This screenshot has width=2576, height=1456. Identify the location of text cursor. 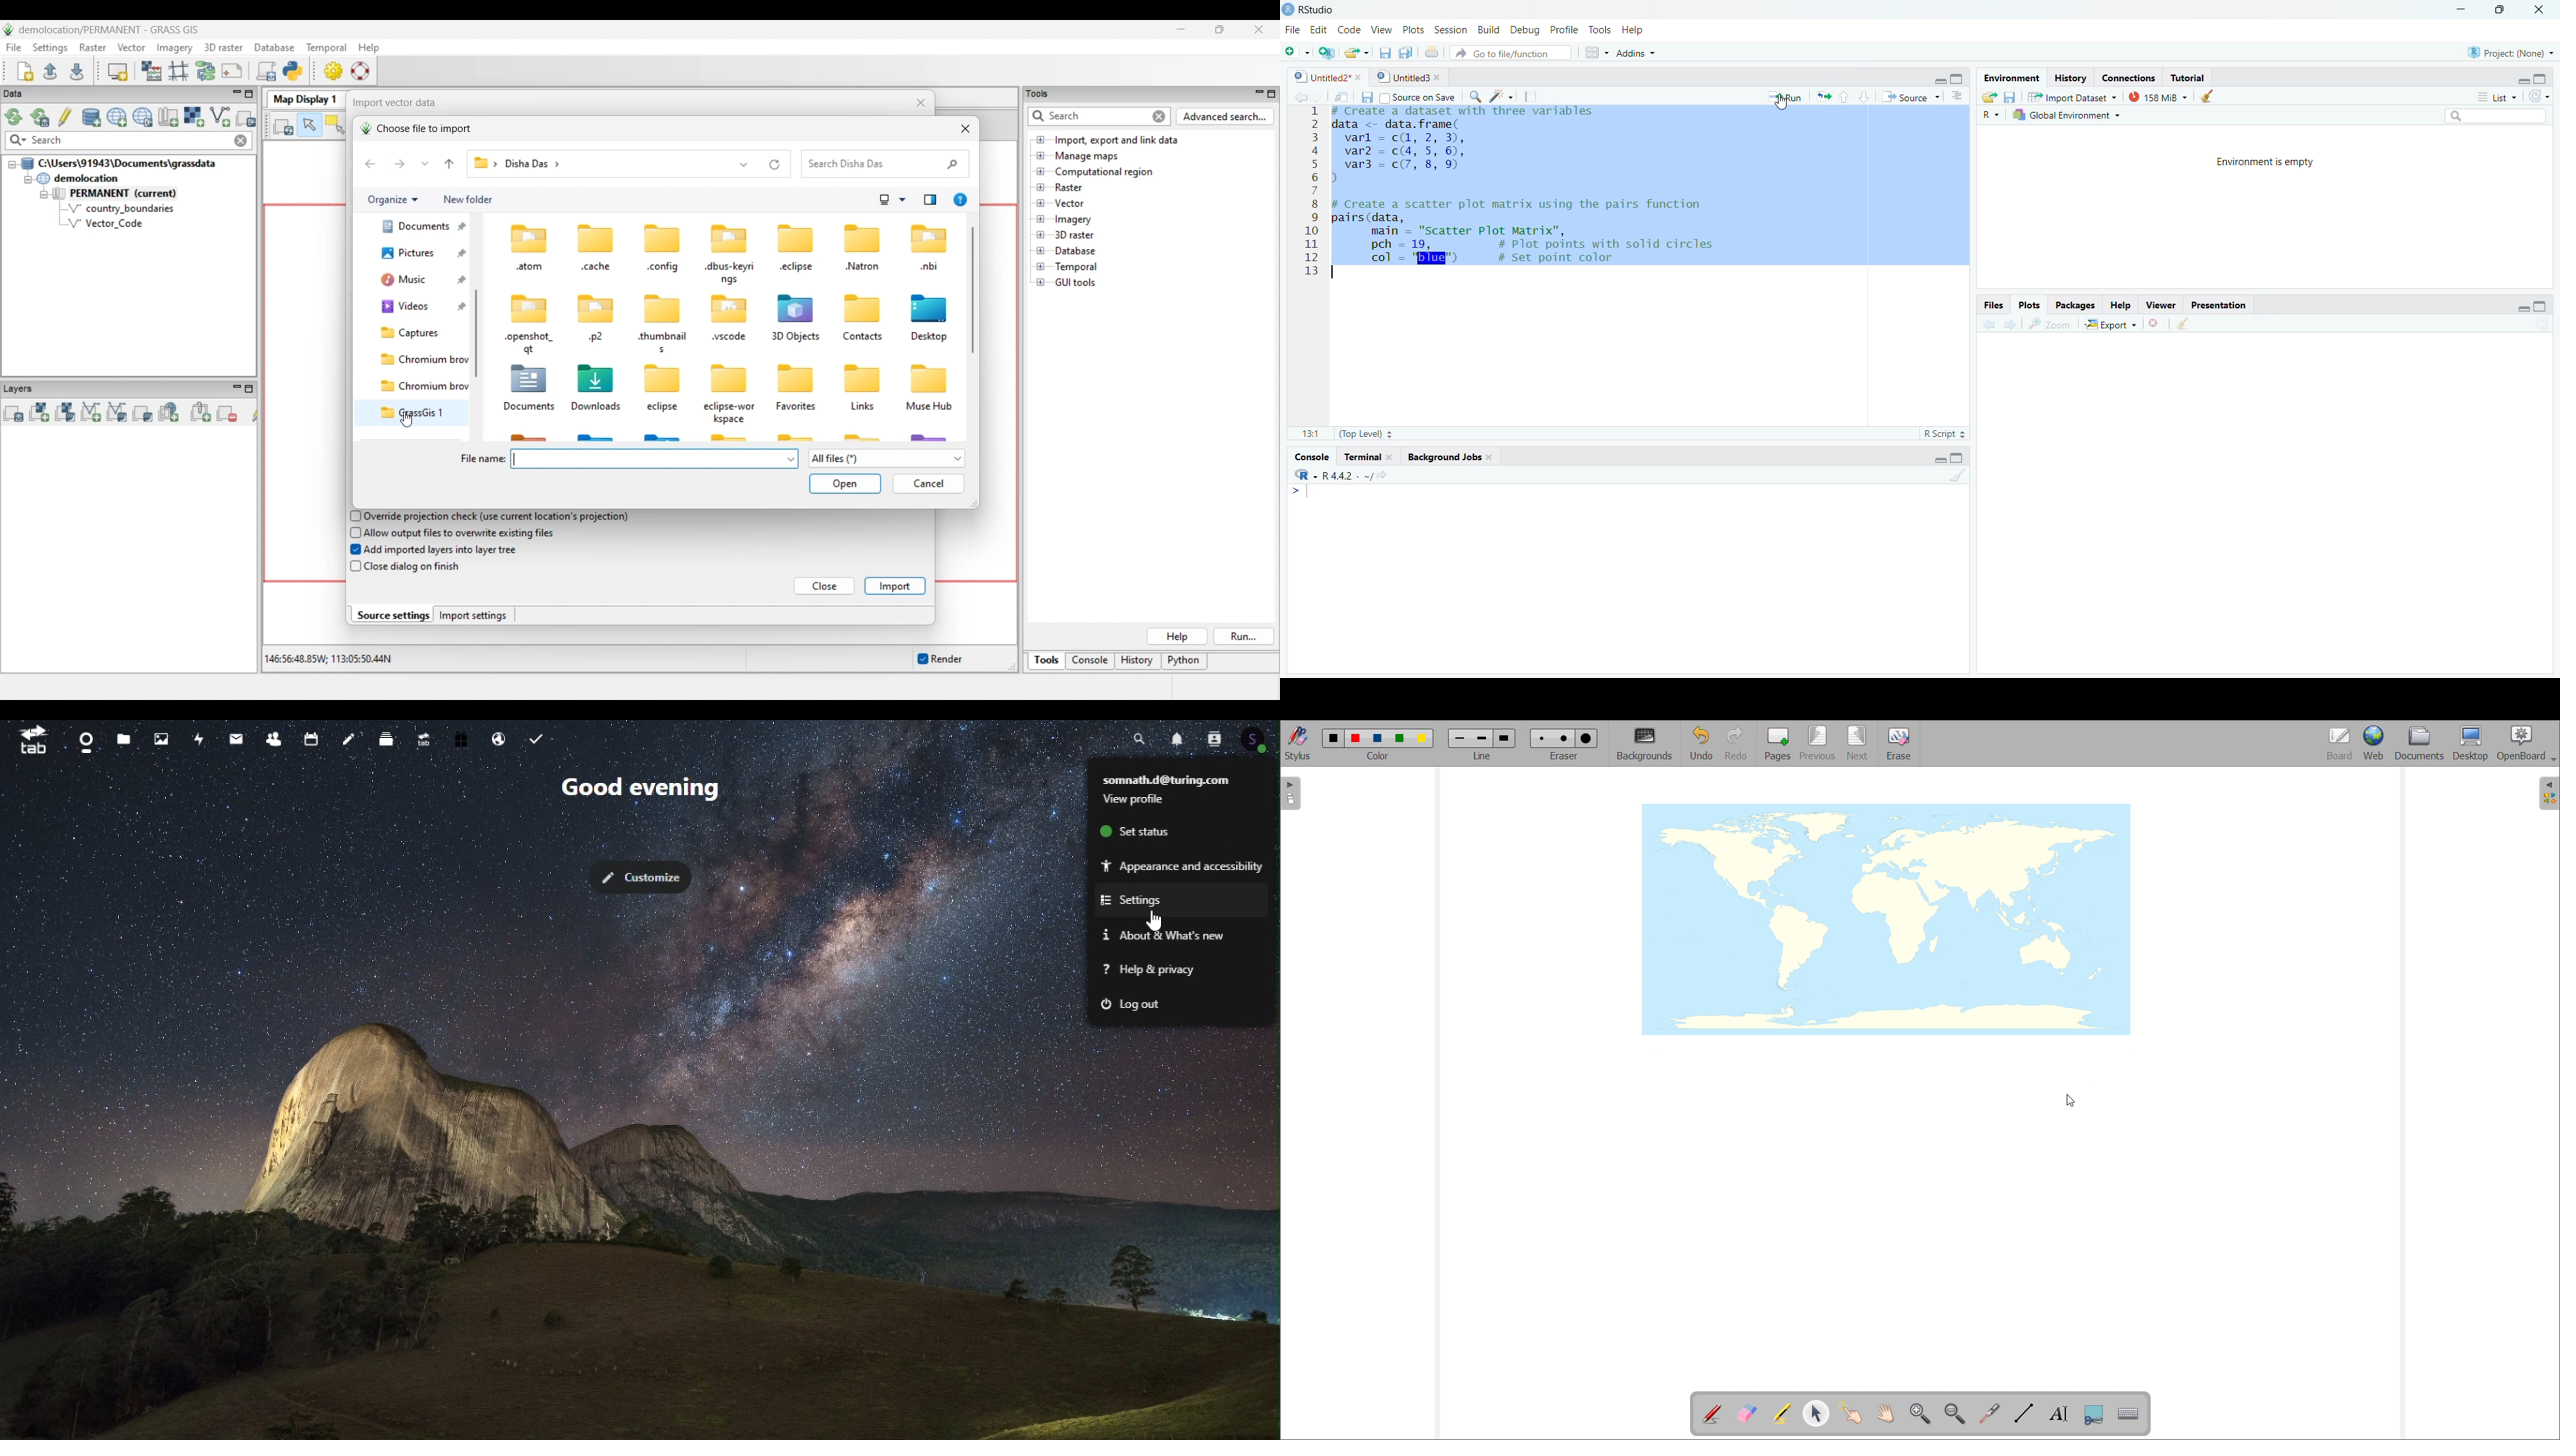
(1515, 392).